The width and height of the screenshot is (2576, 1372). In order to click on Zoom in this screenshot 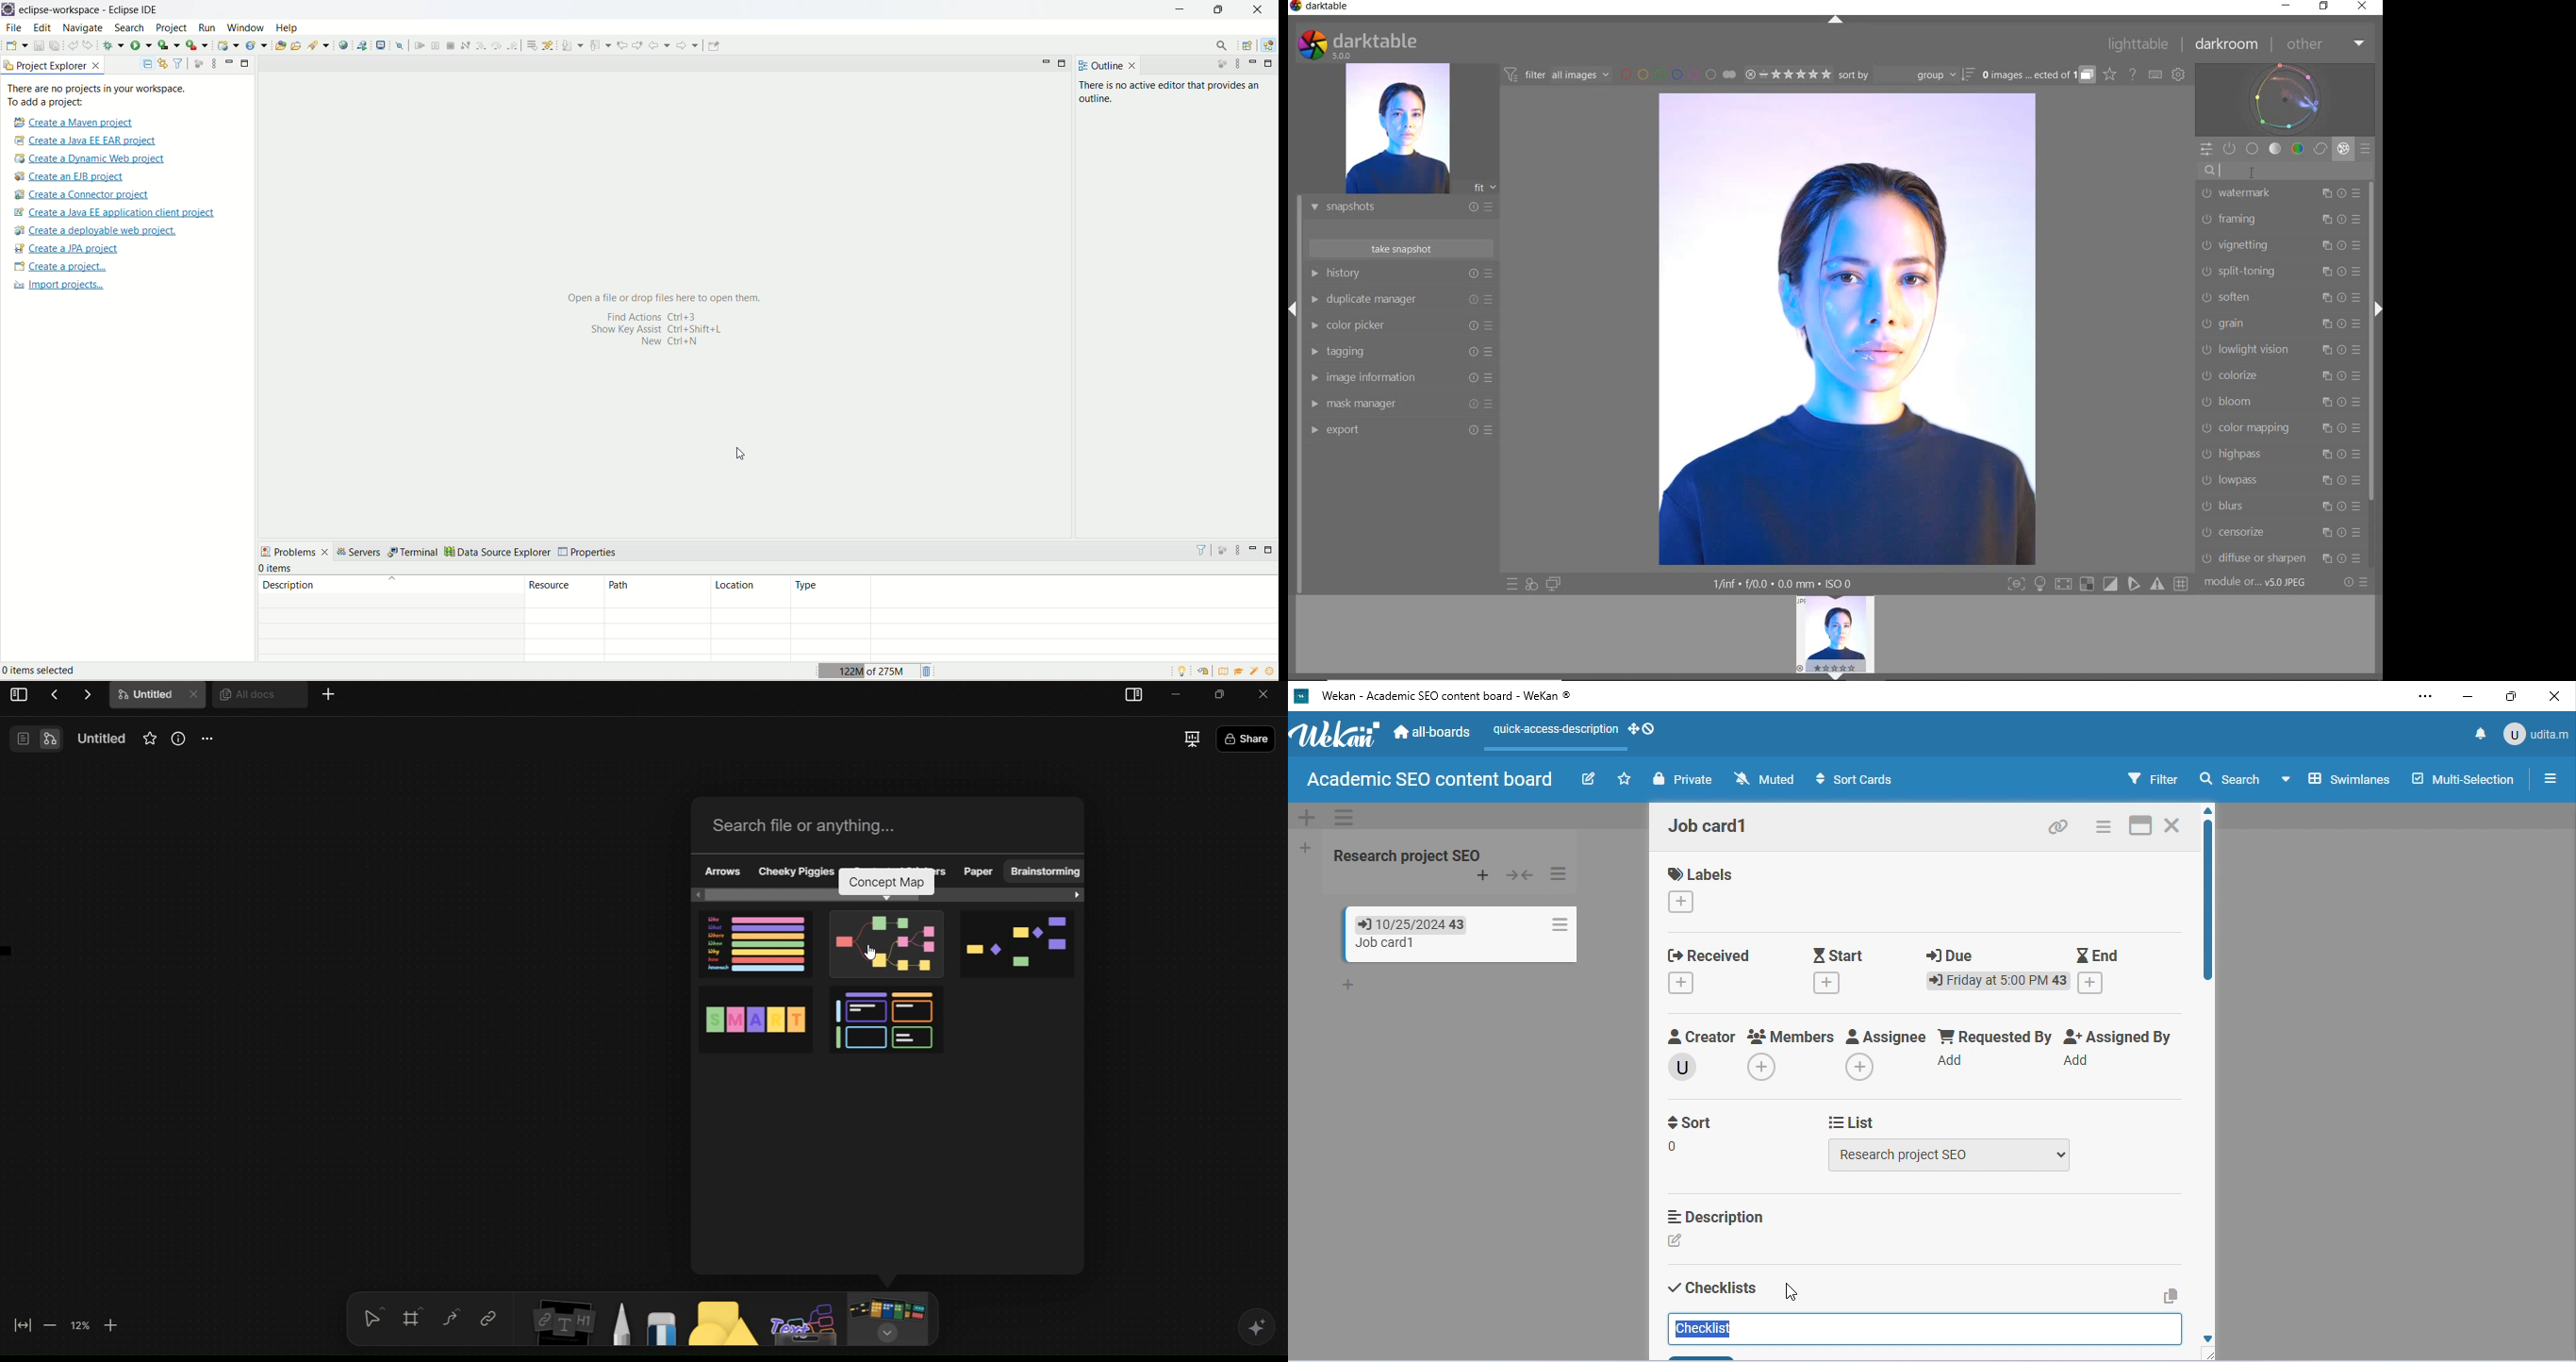, I will do `click(65, 1326)`.